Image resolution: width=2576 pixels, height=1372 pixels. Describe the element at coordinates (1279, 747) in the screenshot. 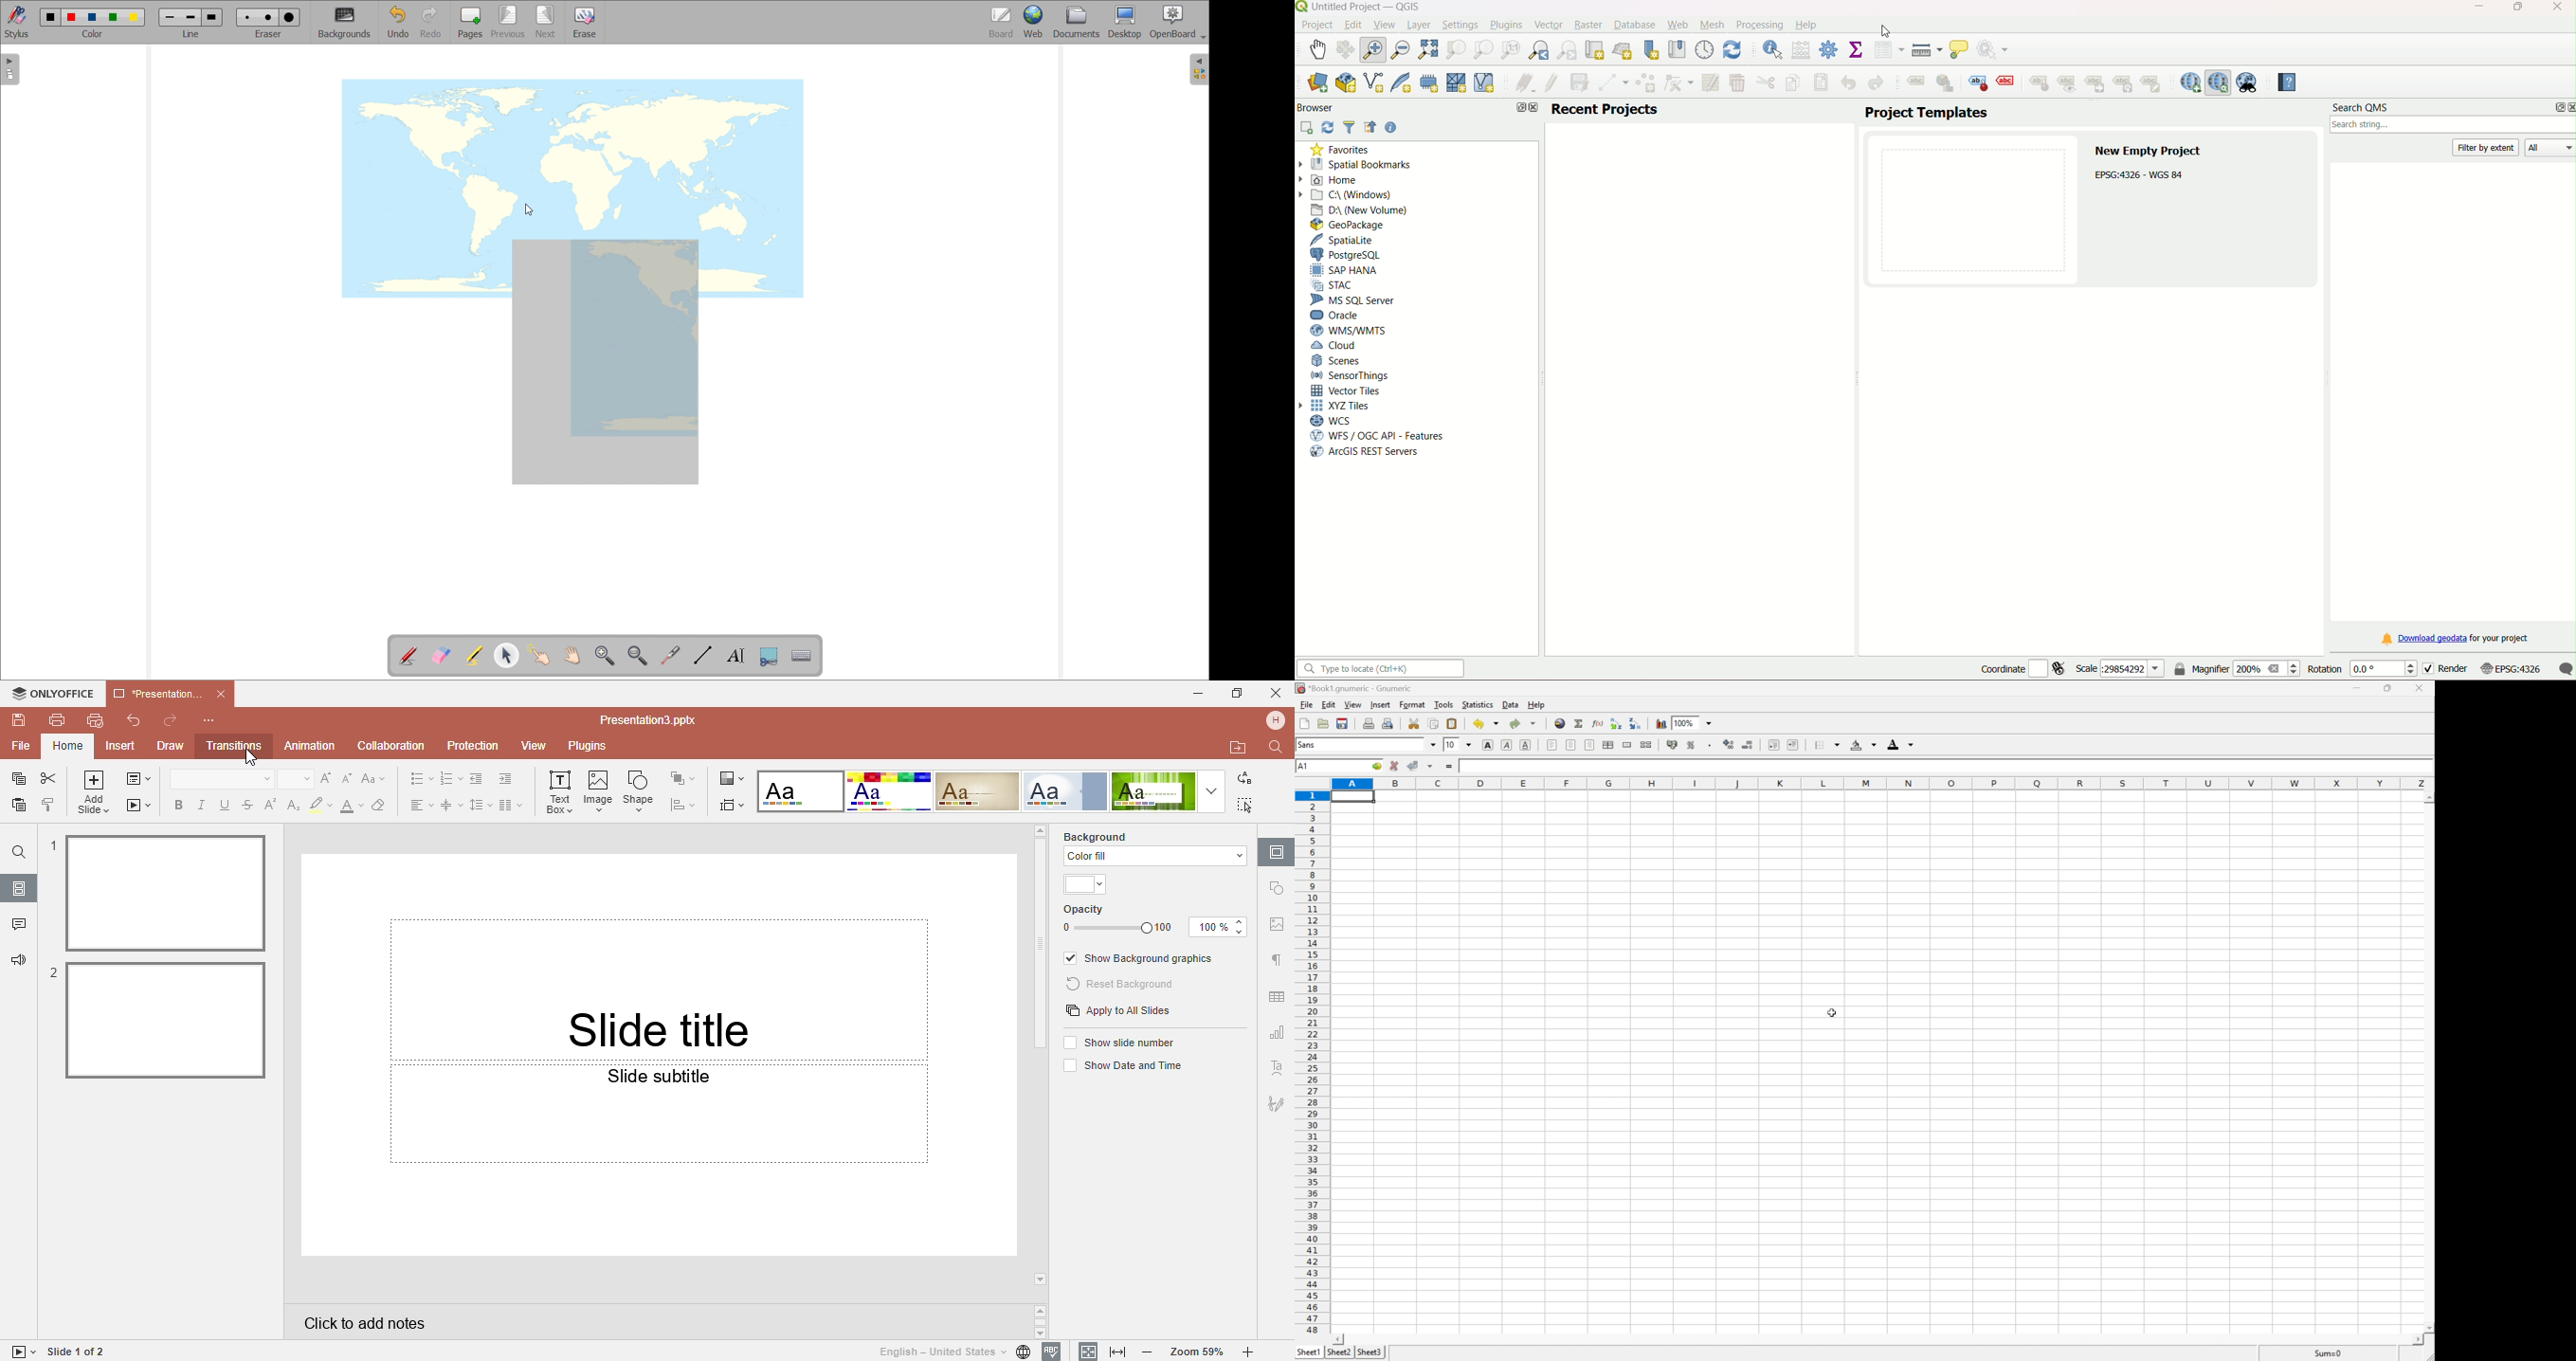

I see `Find` at that location.